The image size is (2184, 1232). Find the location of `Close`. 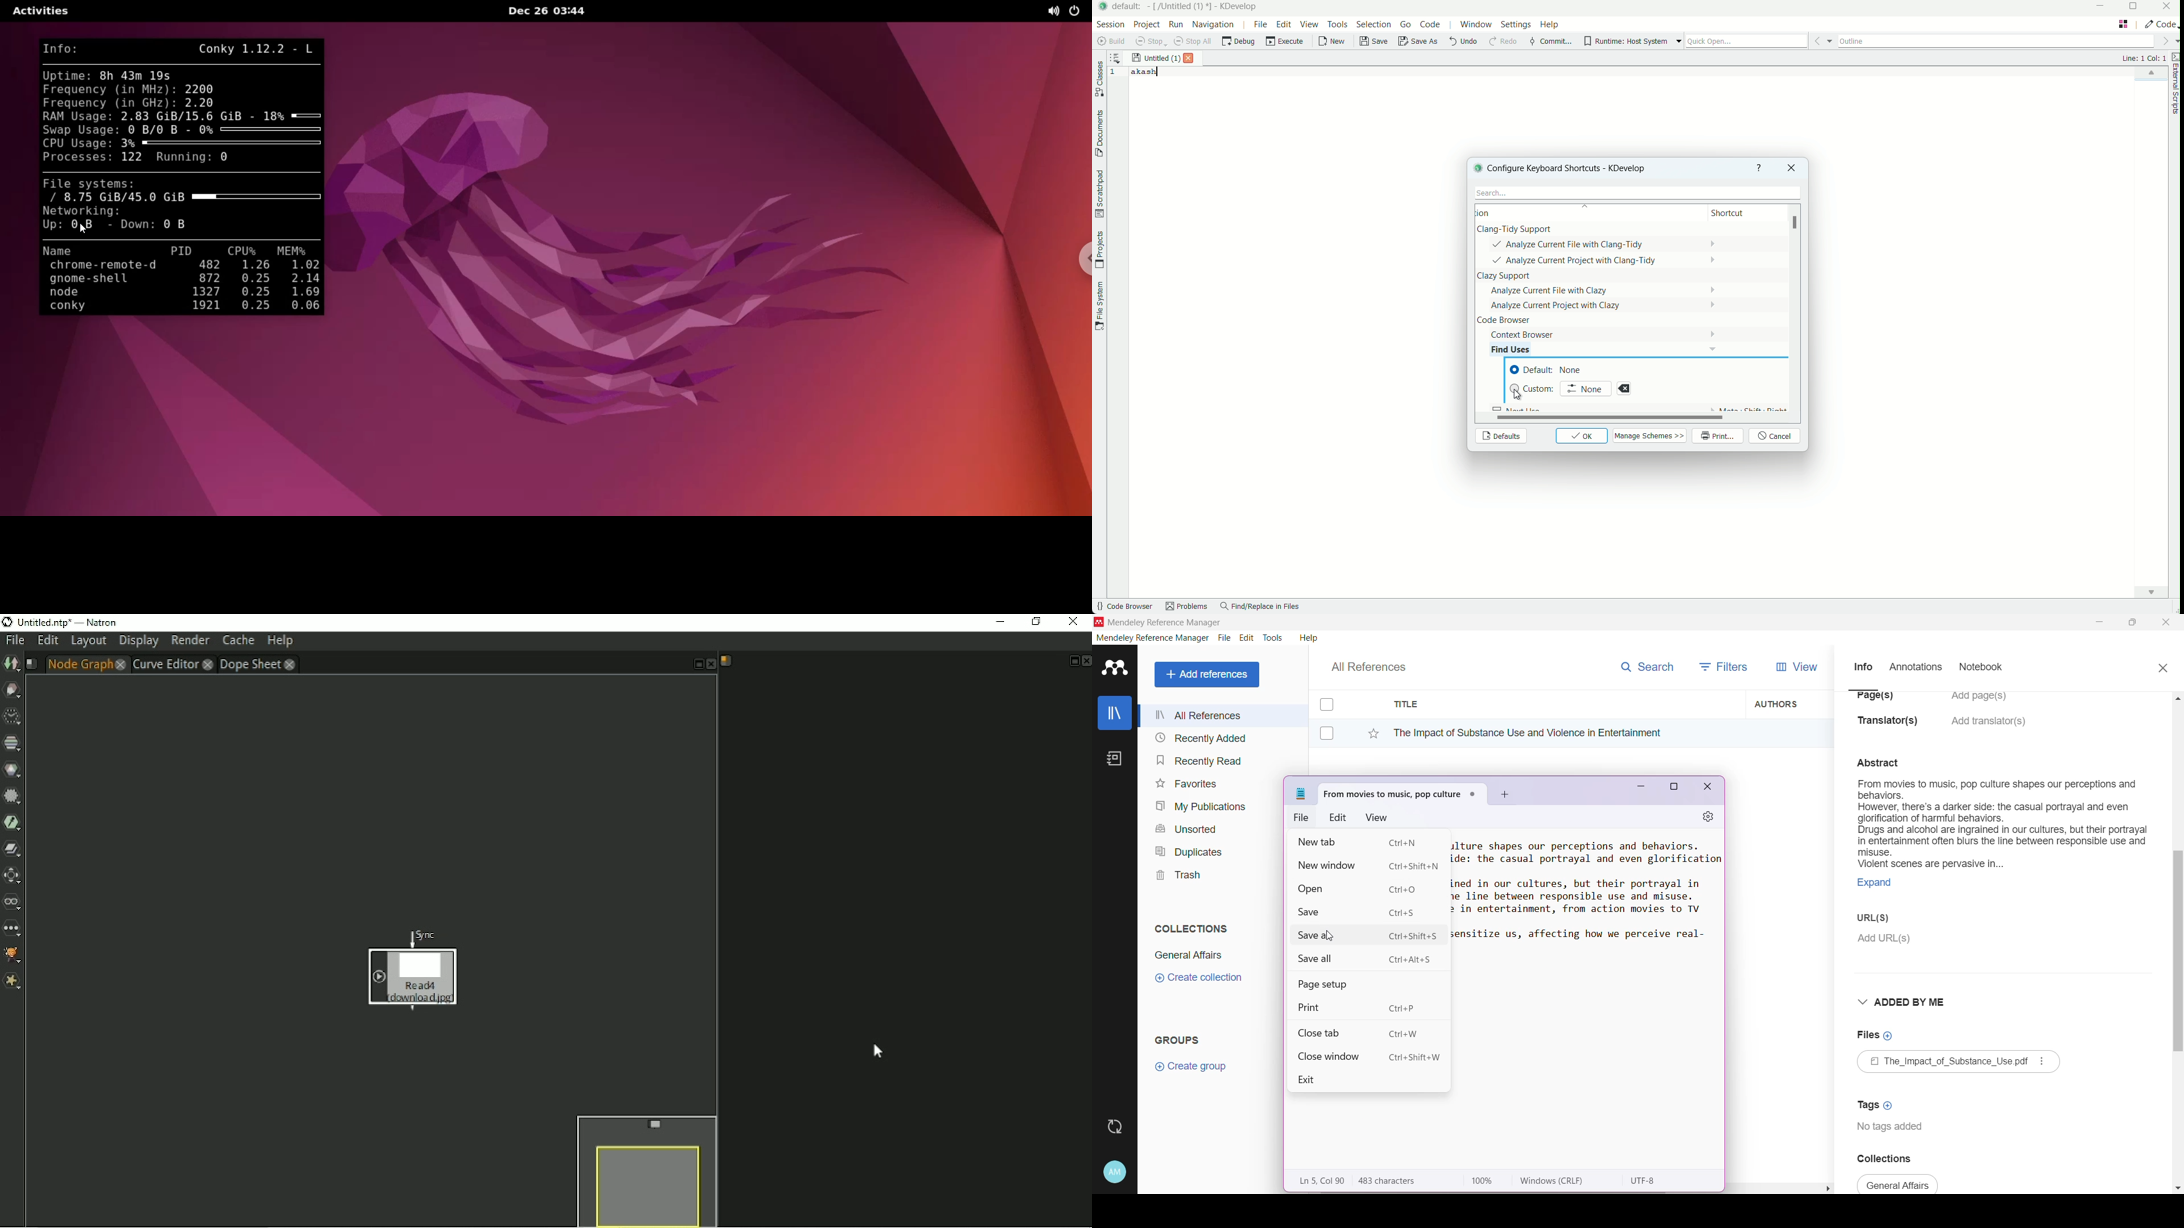

Close is located at coordinates (1709, 789).